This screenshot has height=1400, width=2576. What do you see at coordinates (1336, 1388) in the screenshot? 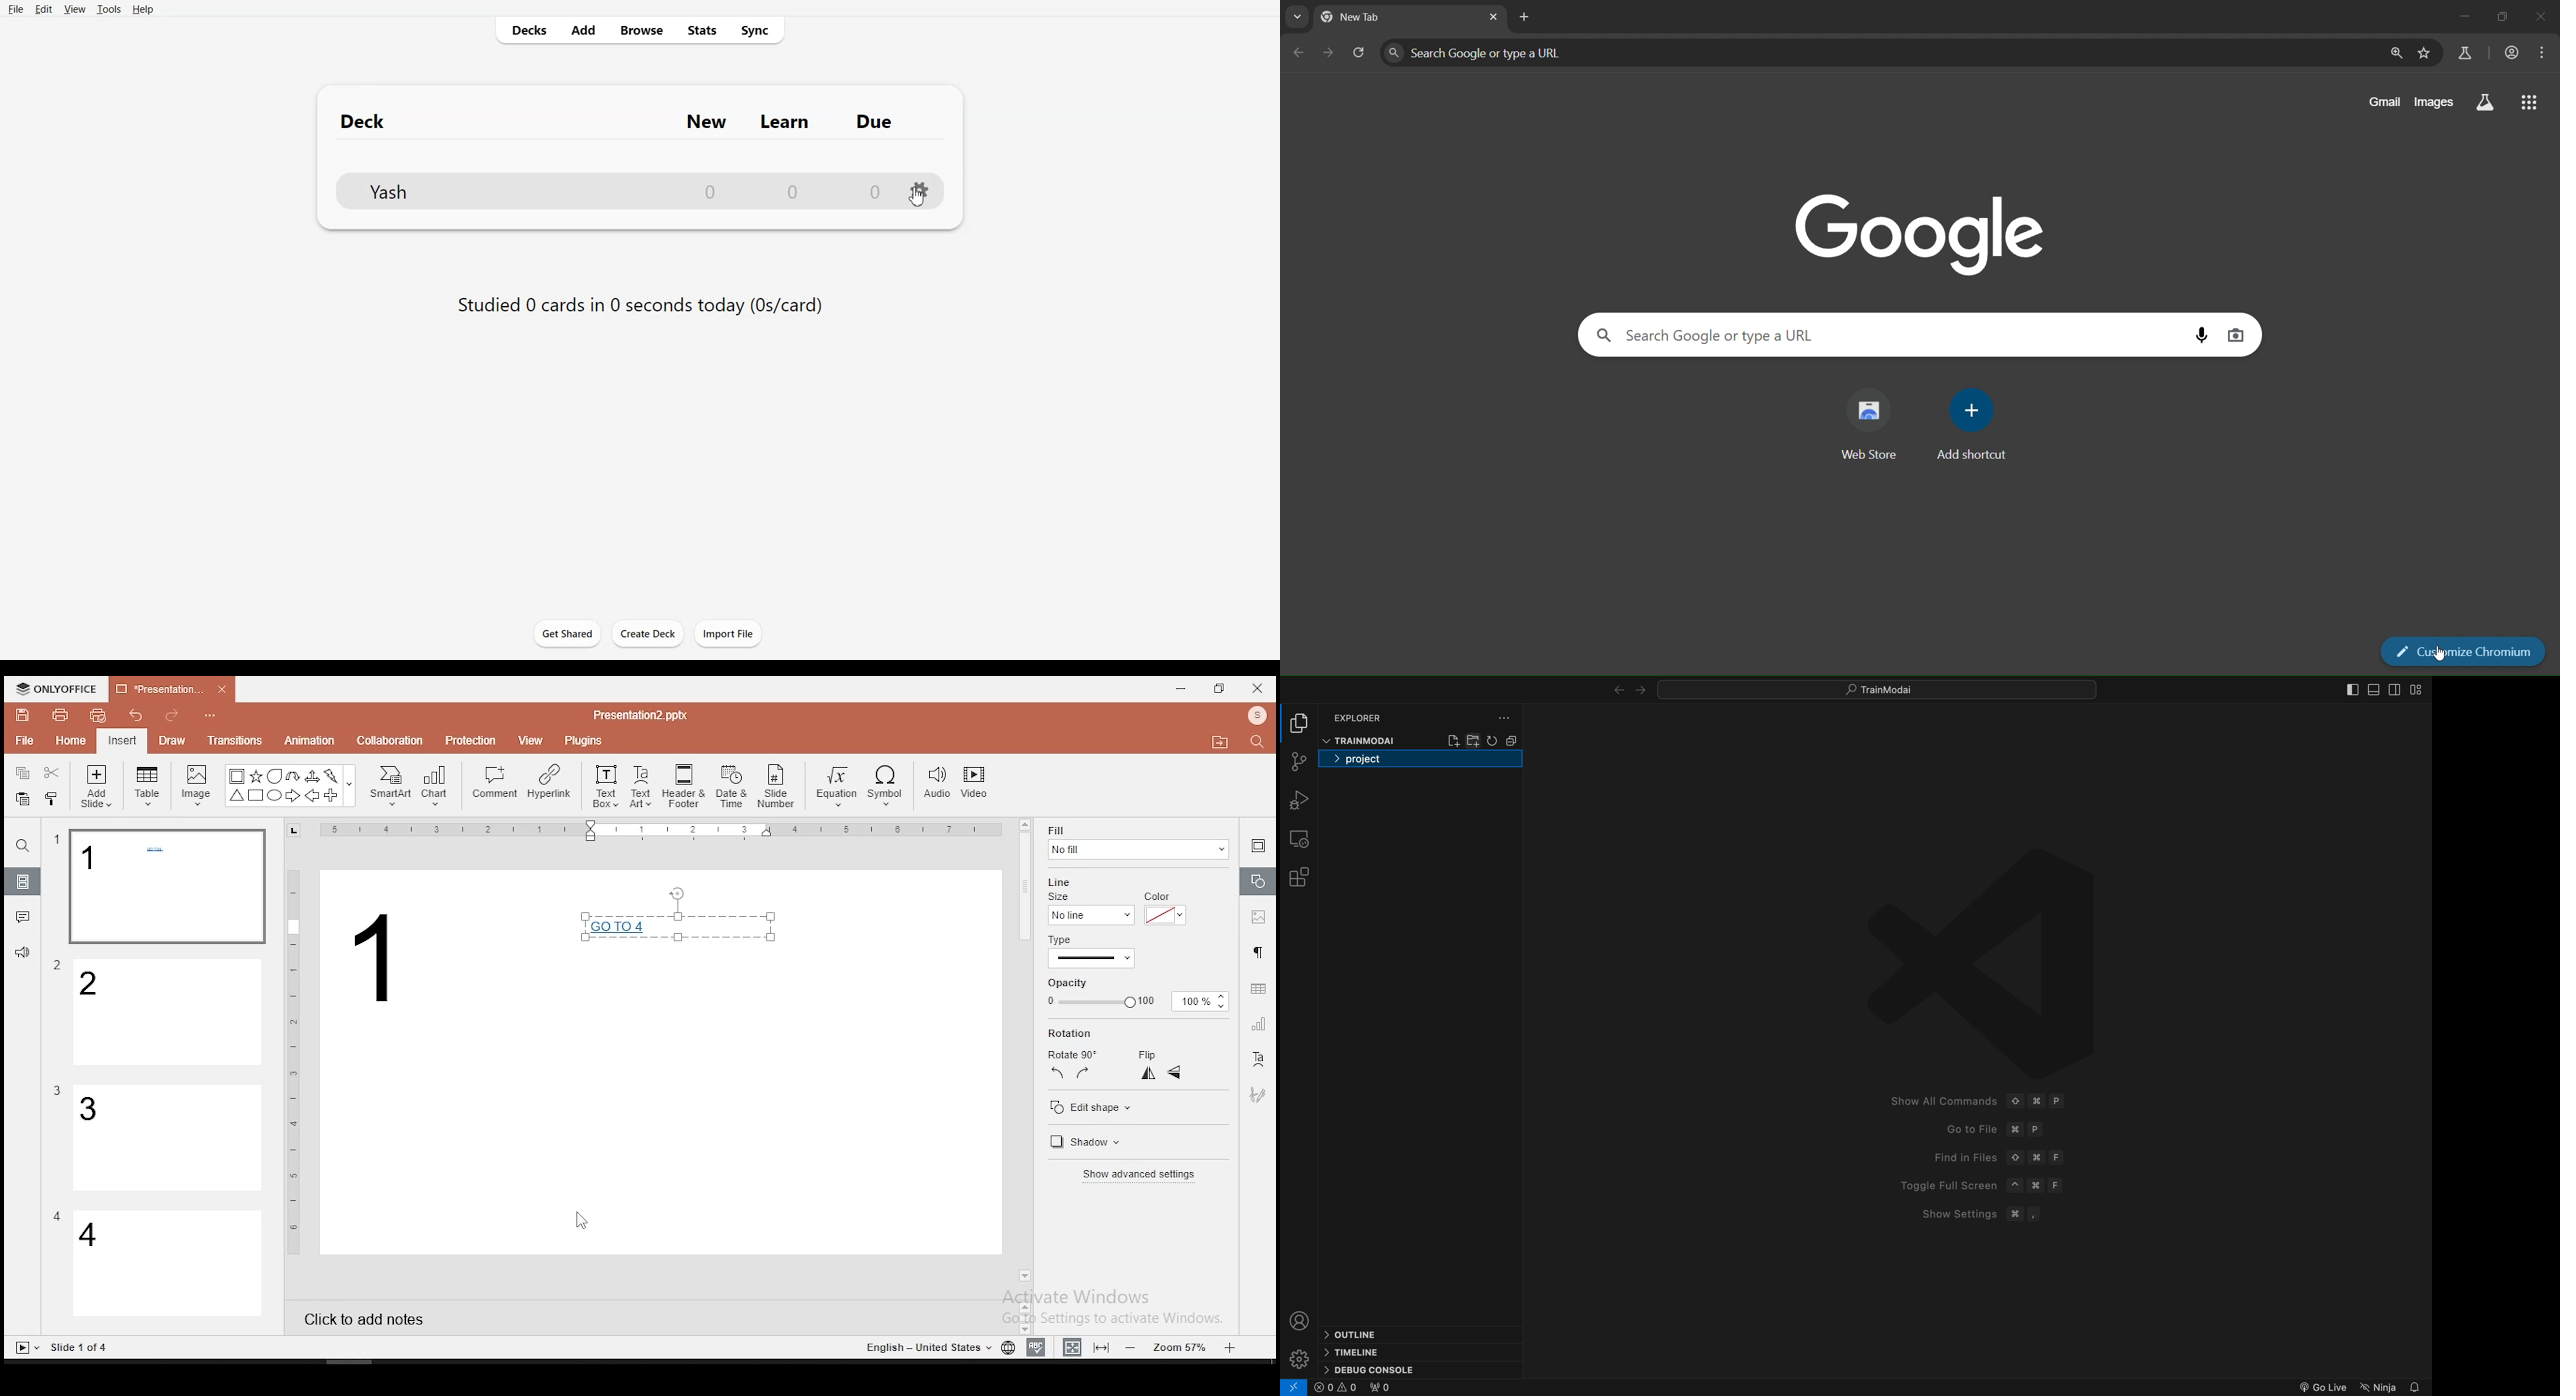
I see `0` at bounding box center [1336, 1388].